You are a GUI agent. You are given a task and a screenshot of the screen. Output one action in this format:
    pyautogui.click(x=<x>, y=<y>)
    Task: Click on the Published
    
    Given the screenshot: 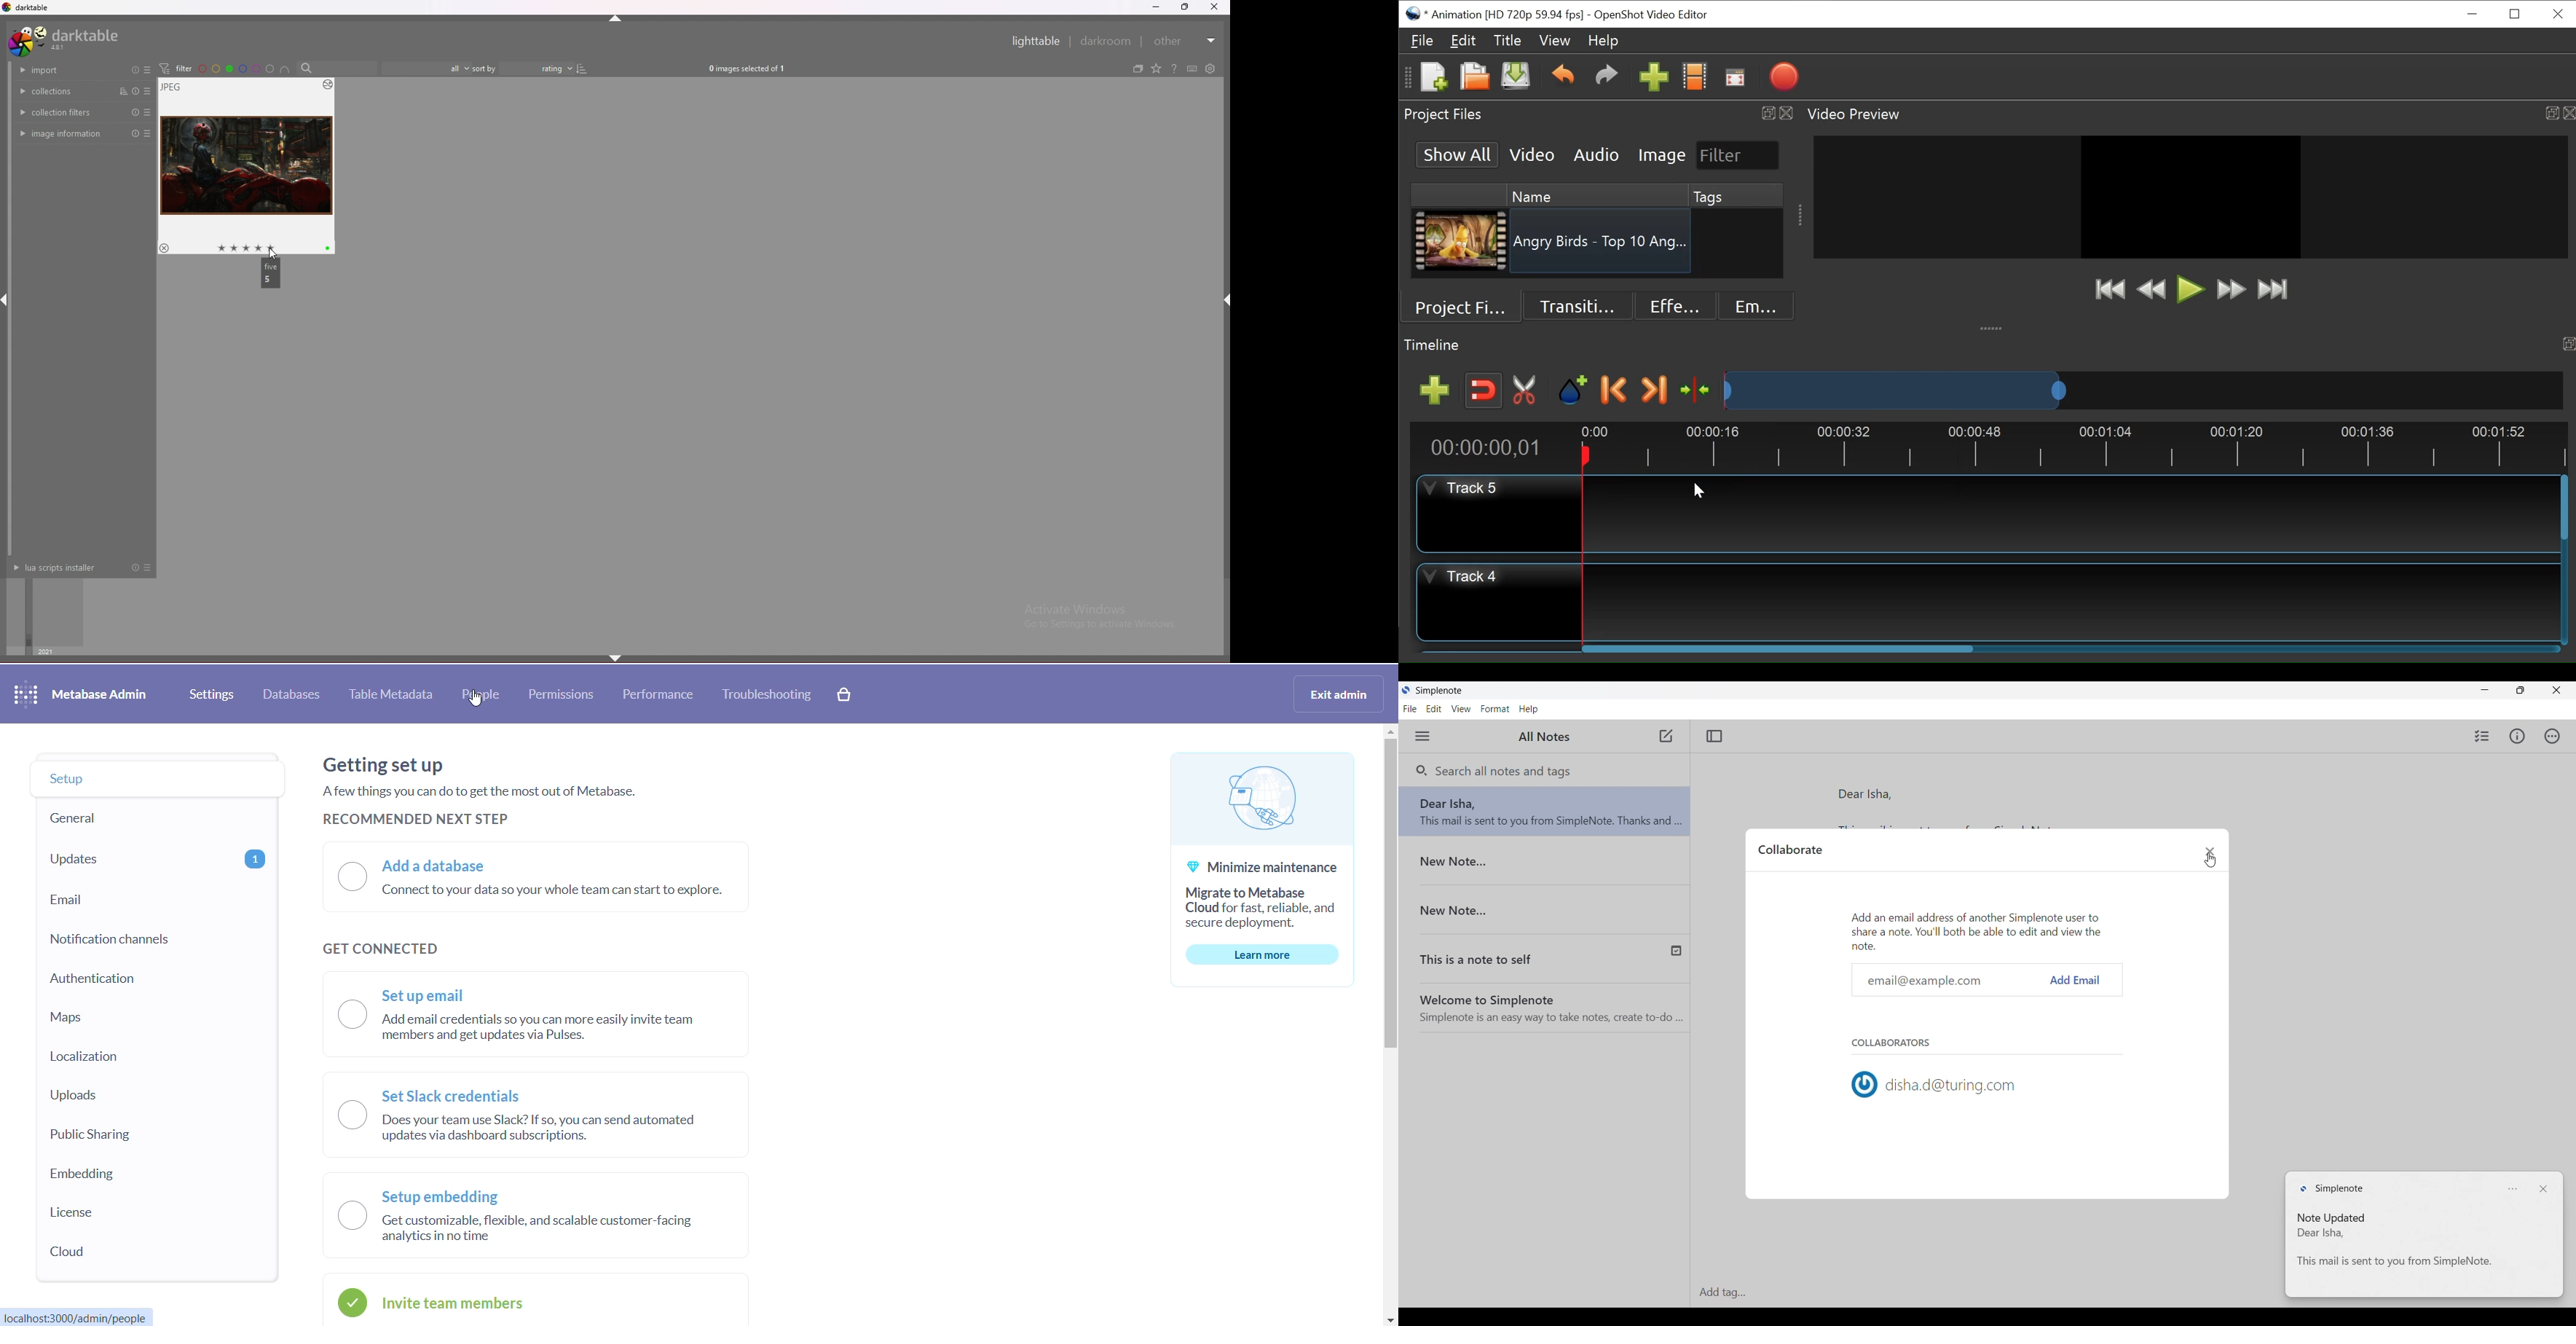 What is the action you would take?
    pyautogui.click(x=1675, y=952)
    